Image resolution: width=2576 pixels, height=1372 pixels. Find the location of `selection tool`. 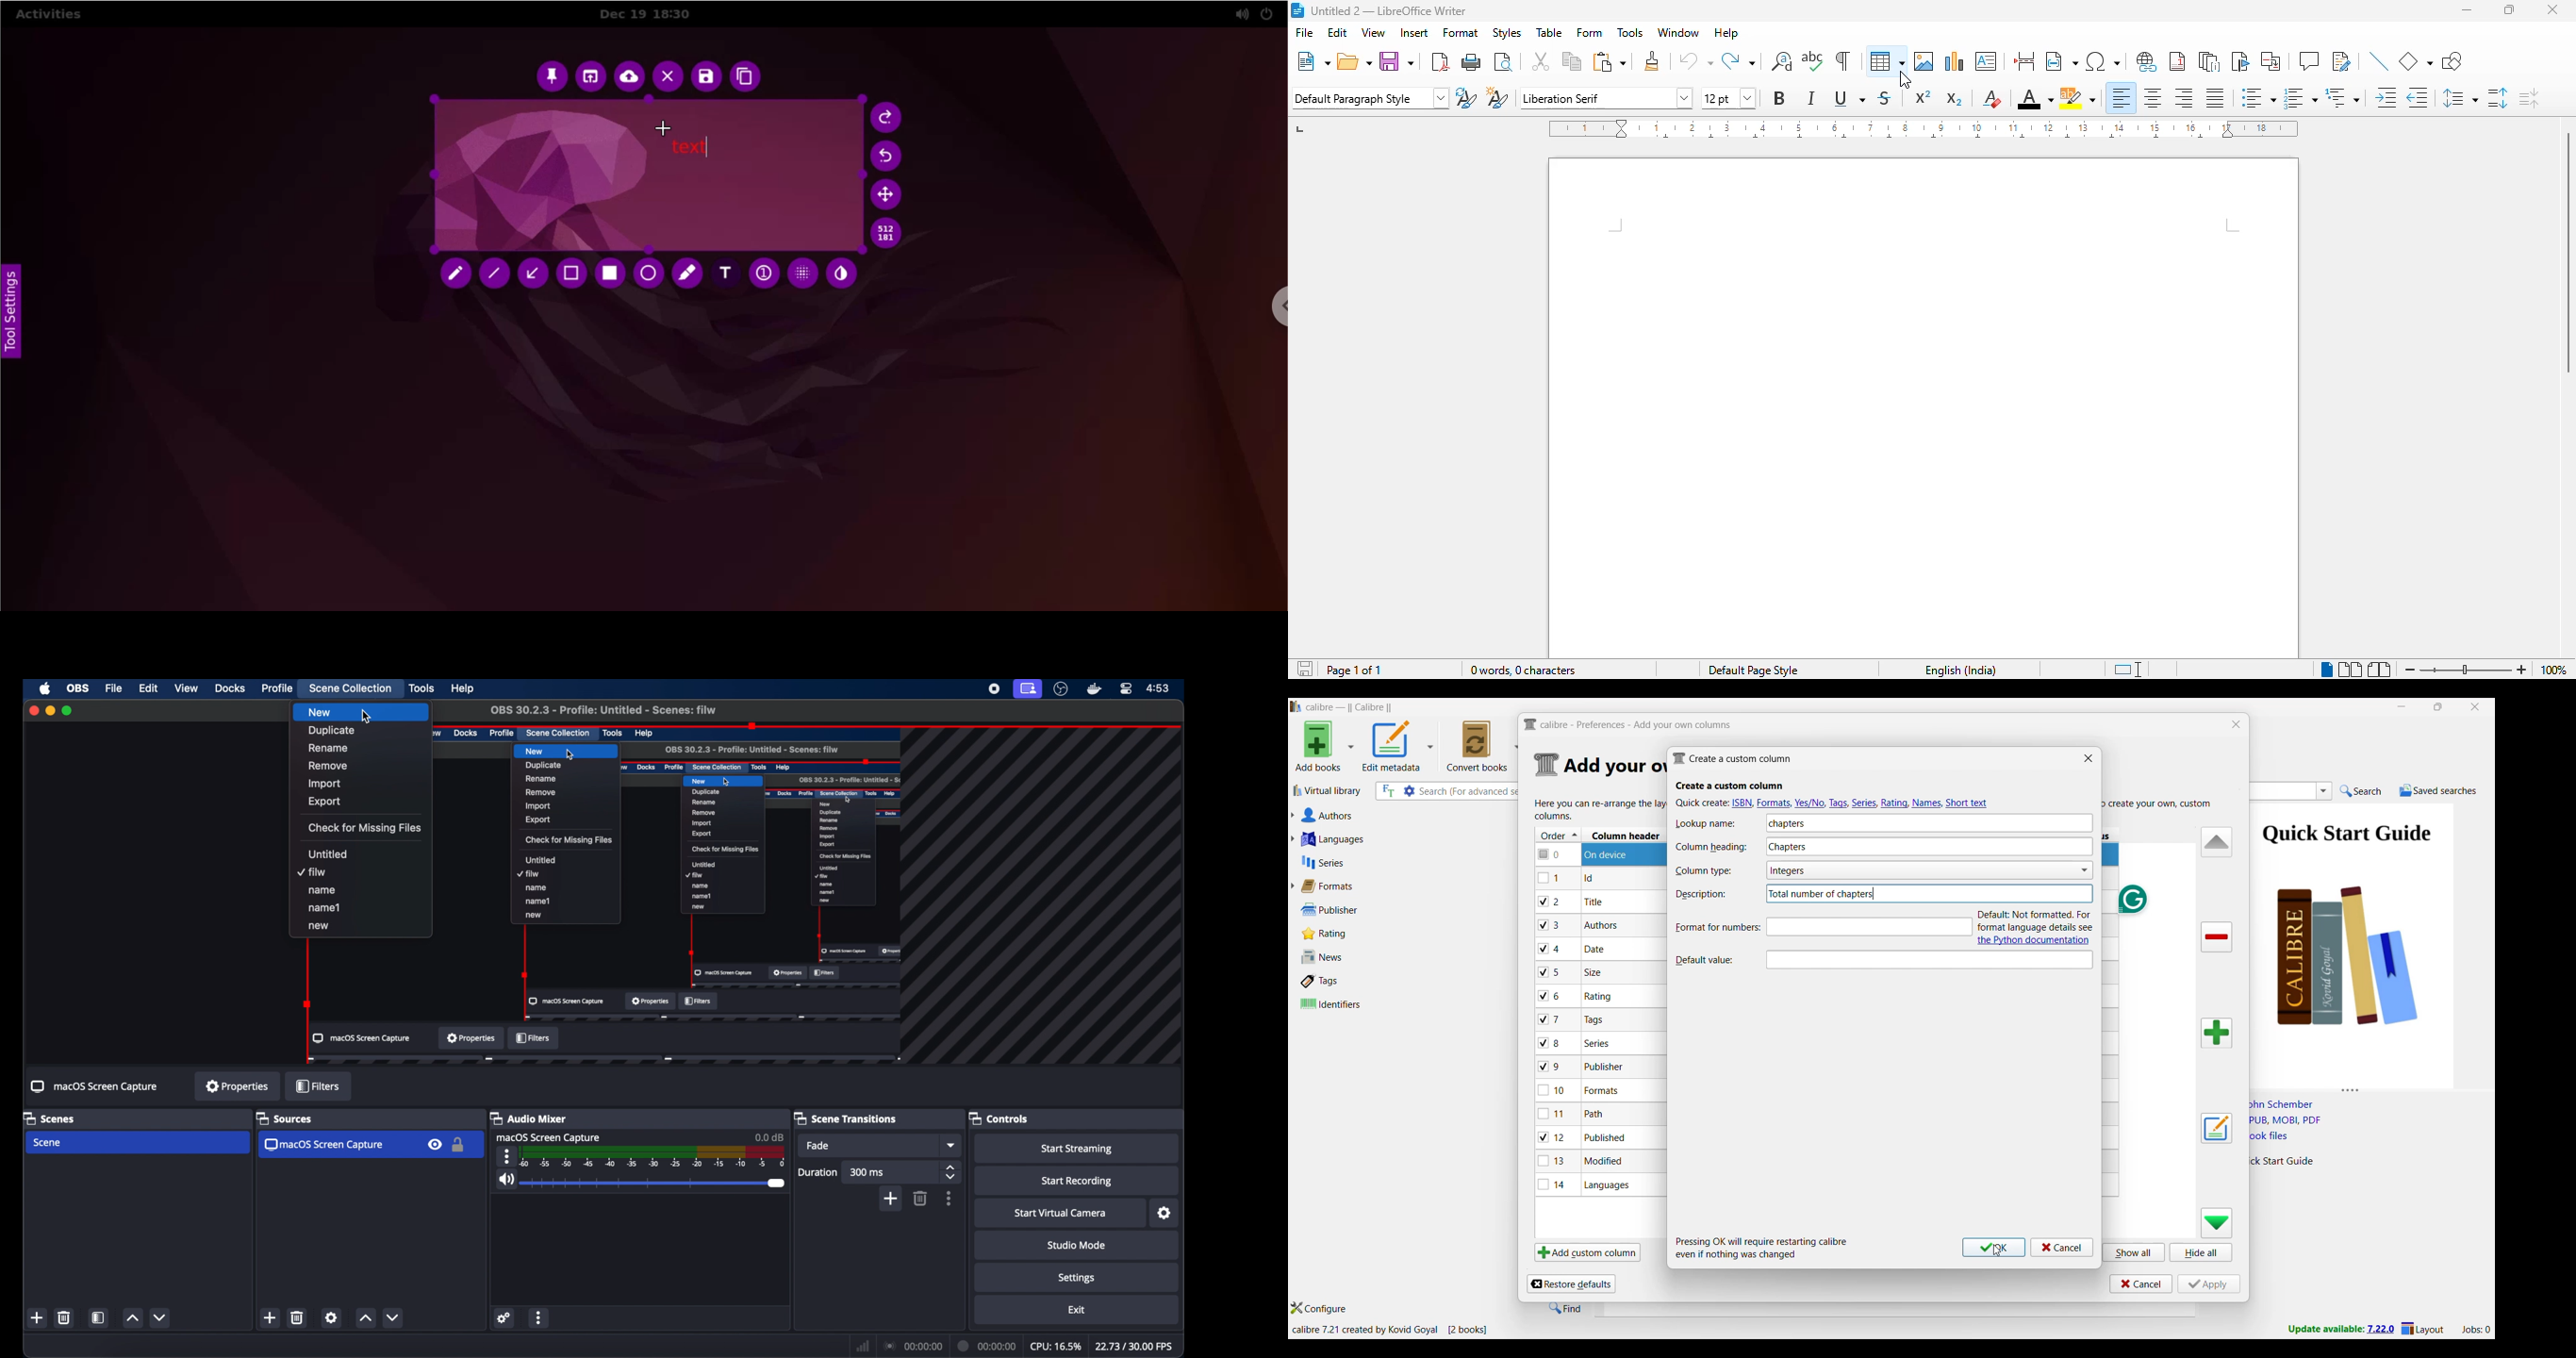

selection tool is located at coordinates (574, 275).